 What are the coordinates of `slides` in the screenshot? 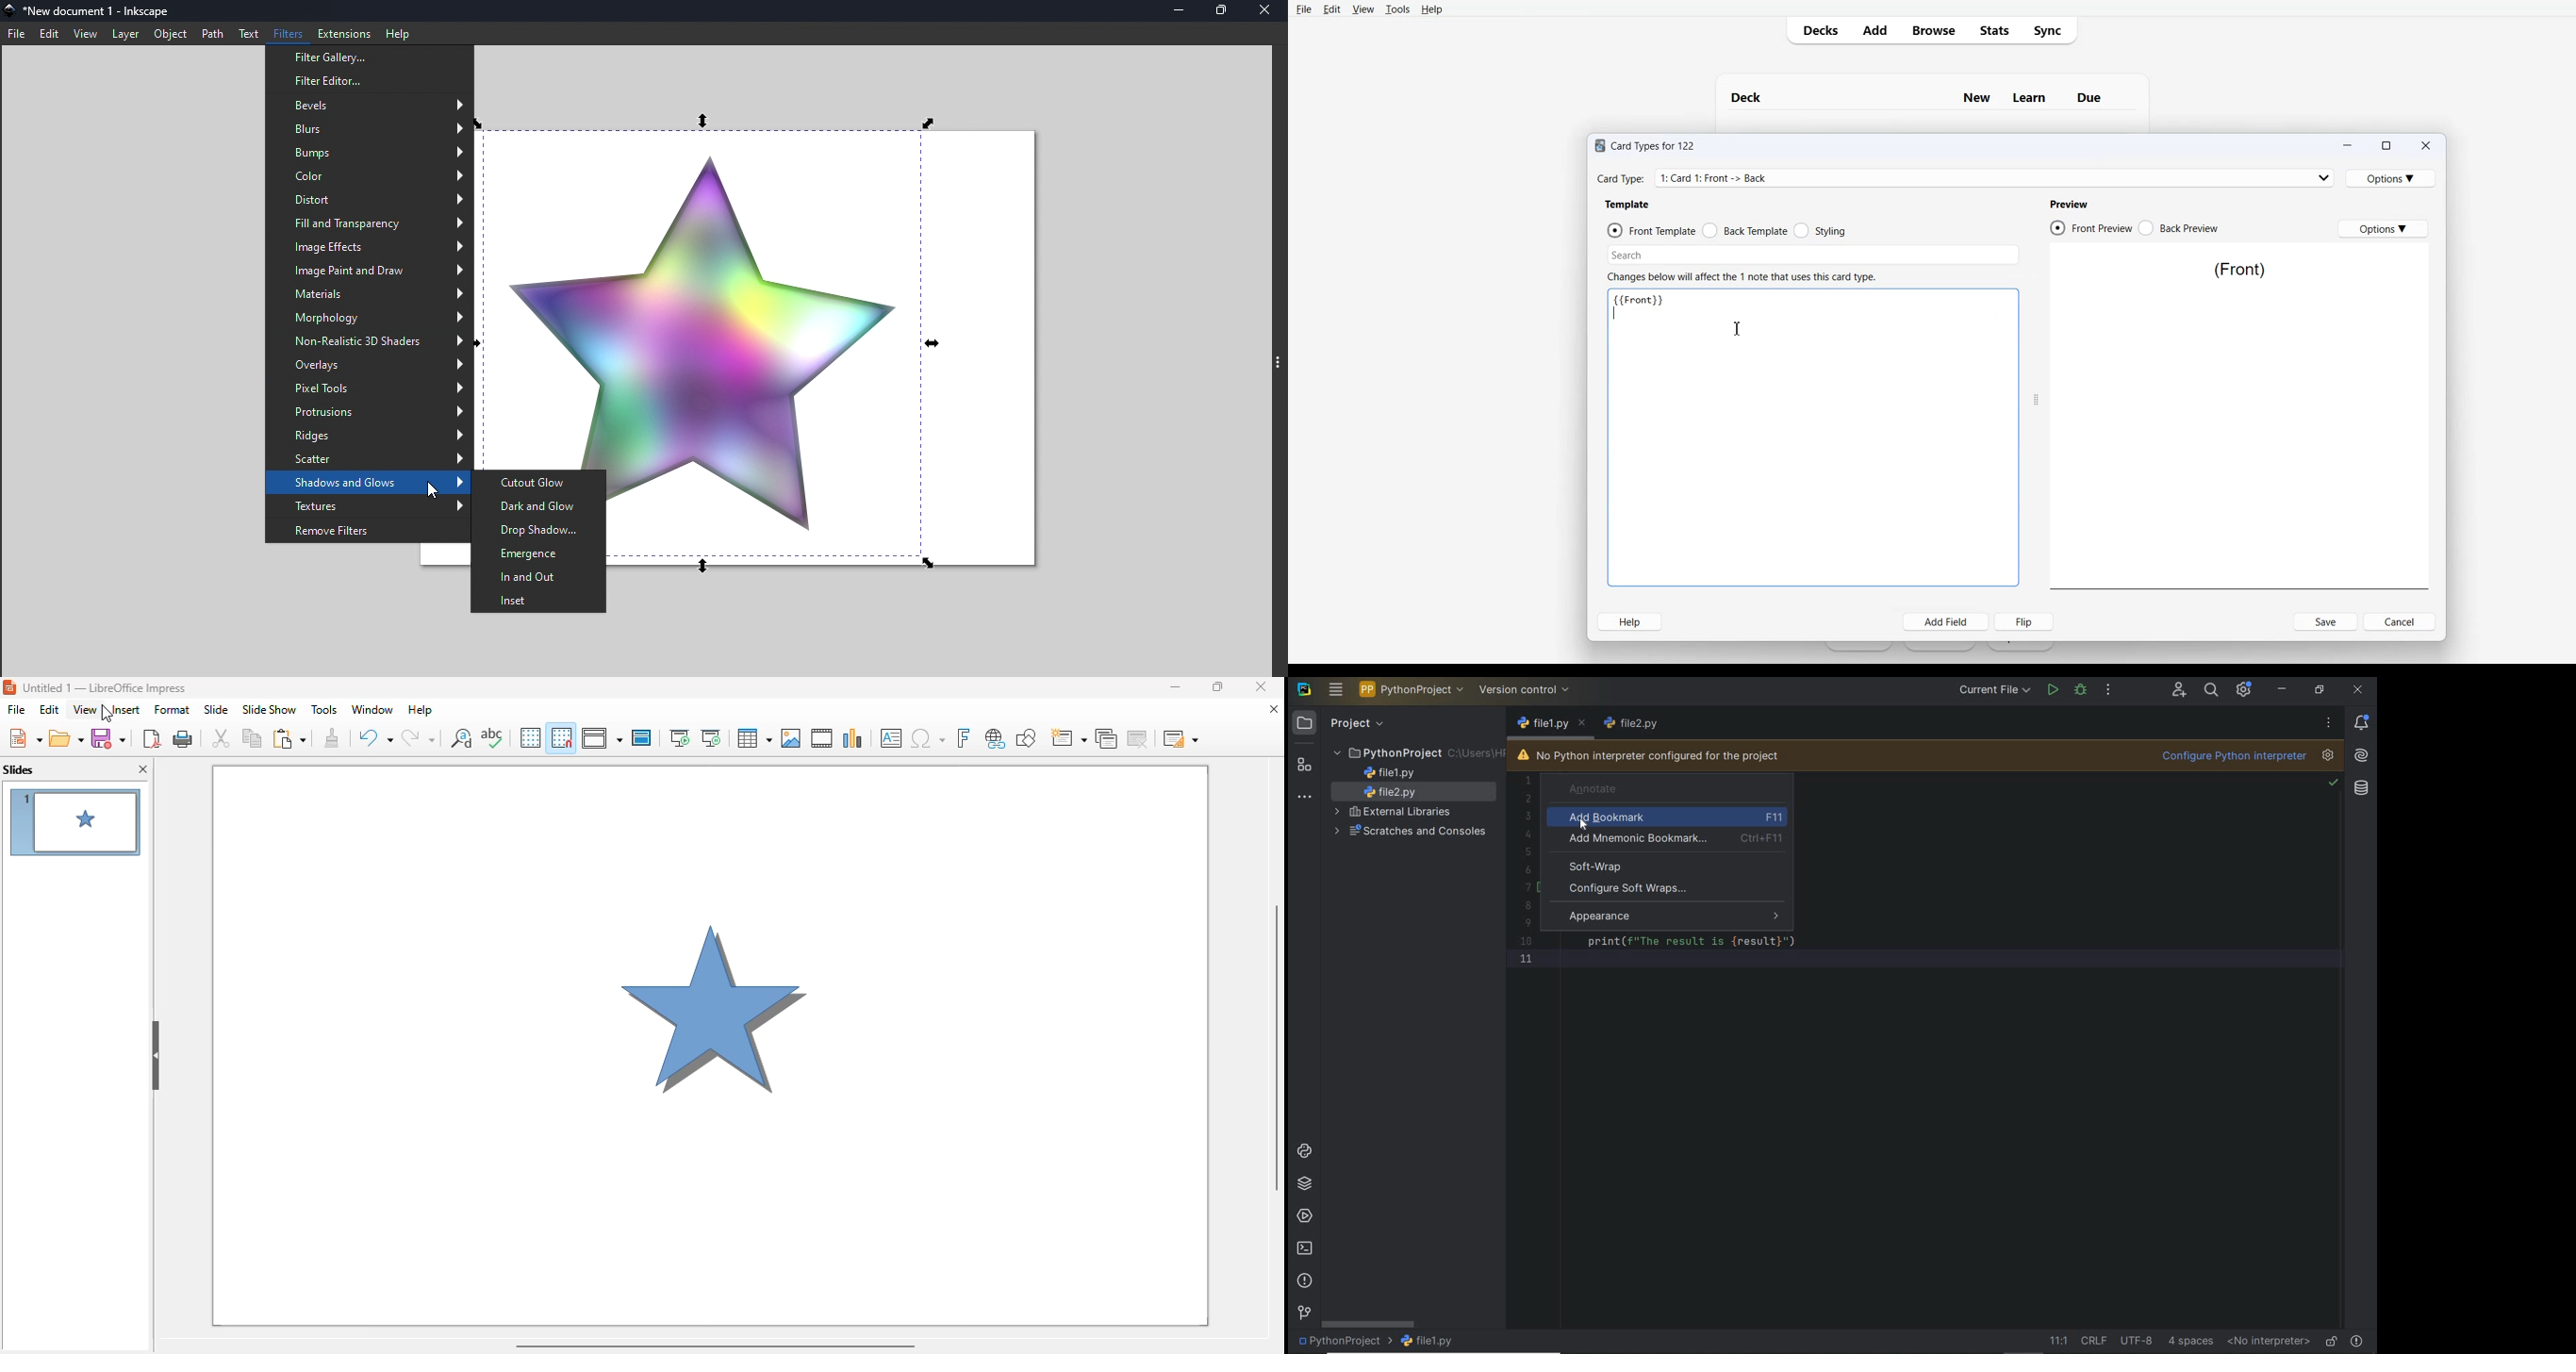 It's located at (19, 769).